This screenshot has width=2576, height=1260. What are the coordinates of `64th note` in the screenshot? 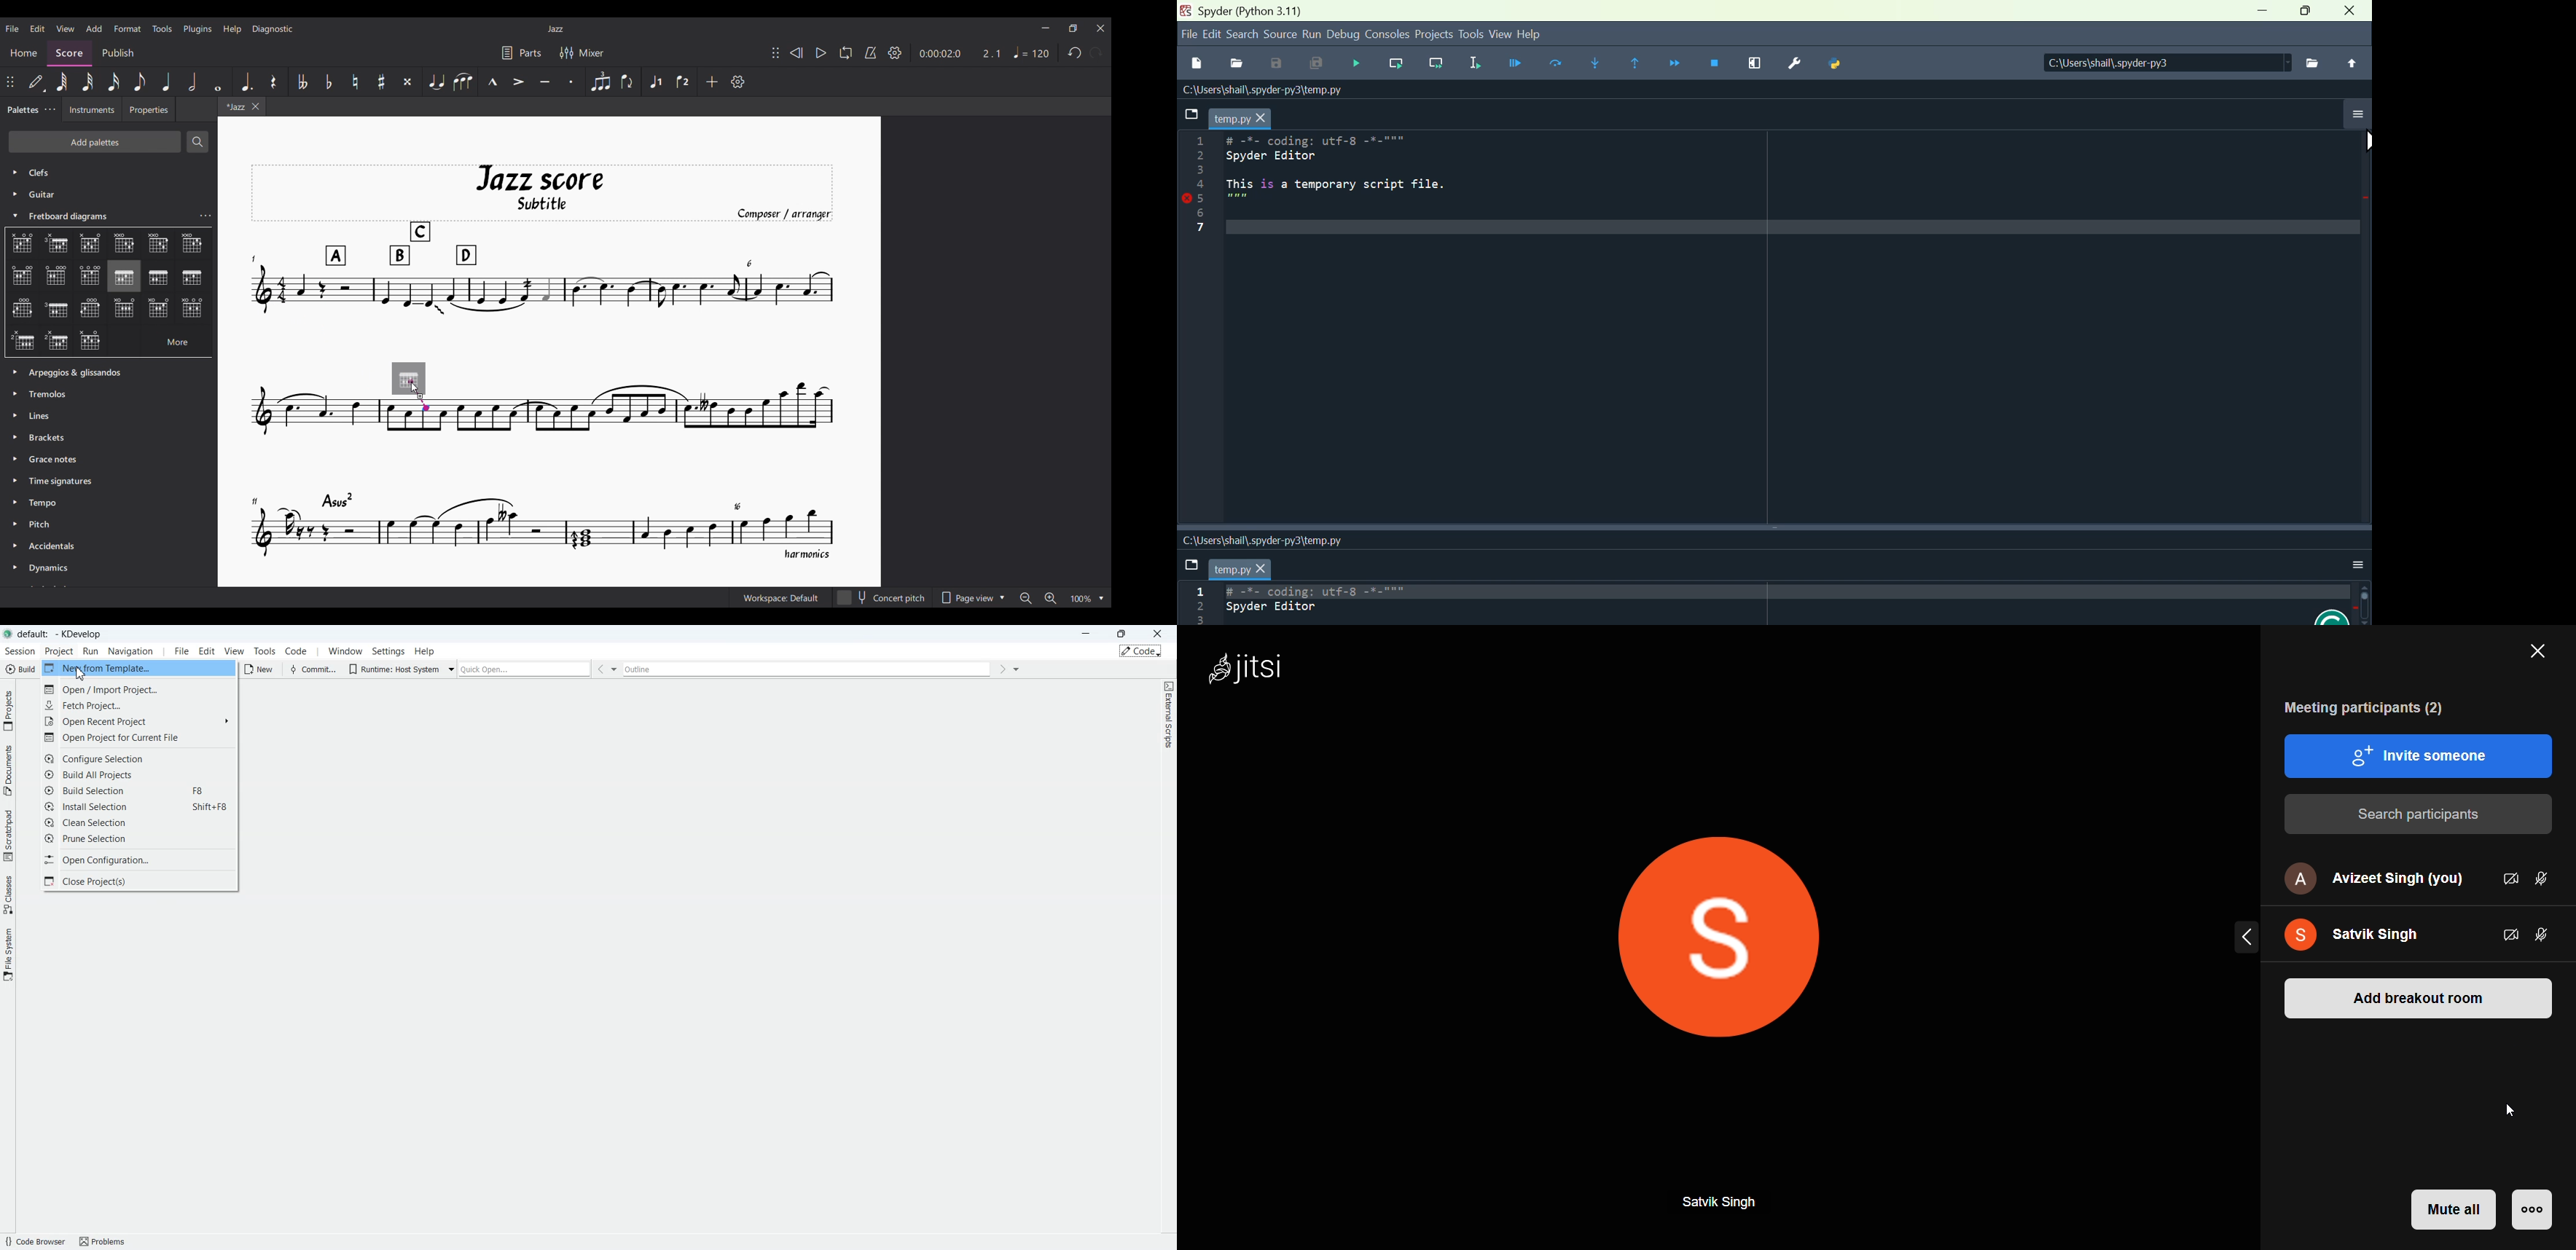 It's located at (61, 81).